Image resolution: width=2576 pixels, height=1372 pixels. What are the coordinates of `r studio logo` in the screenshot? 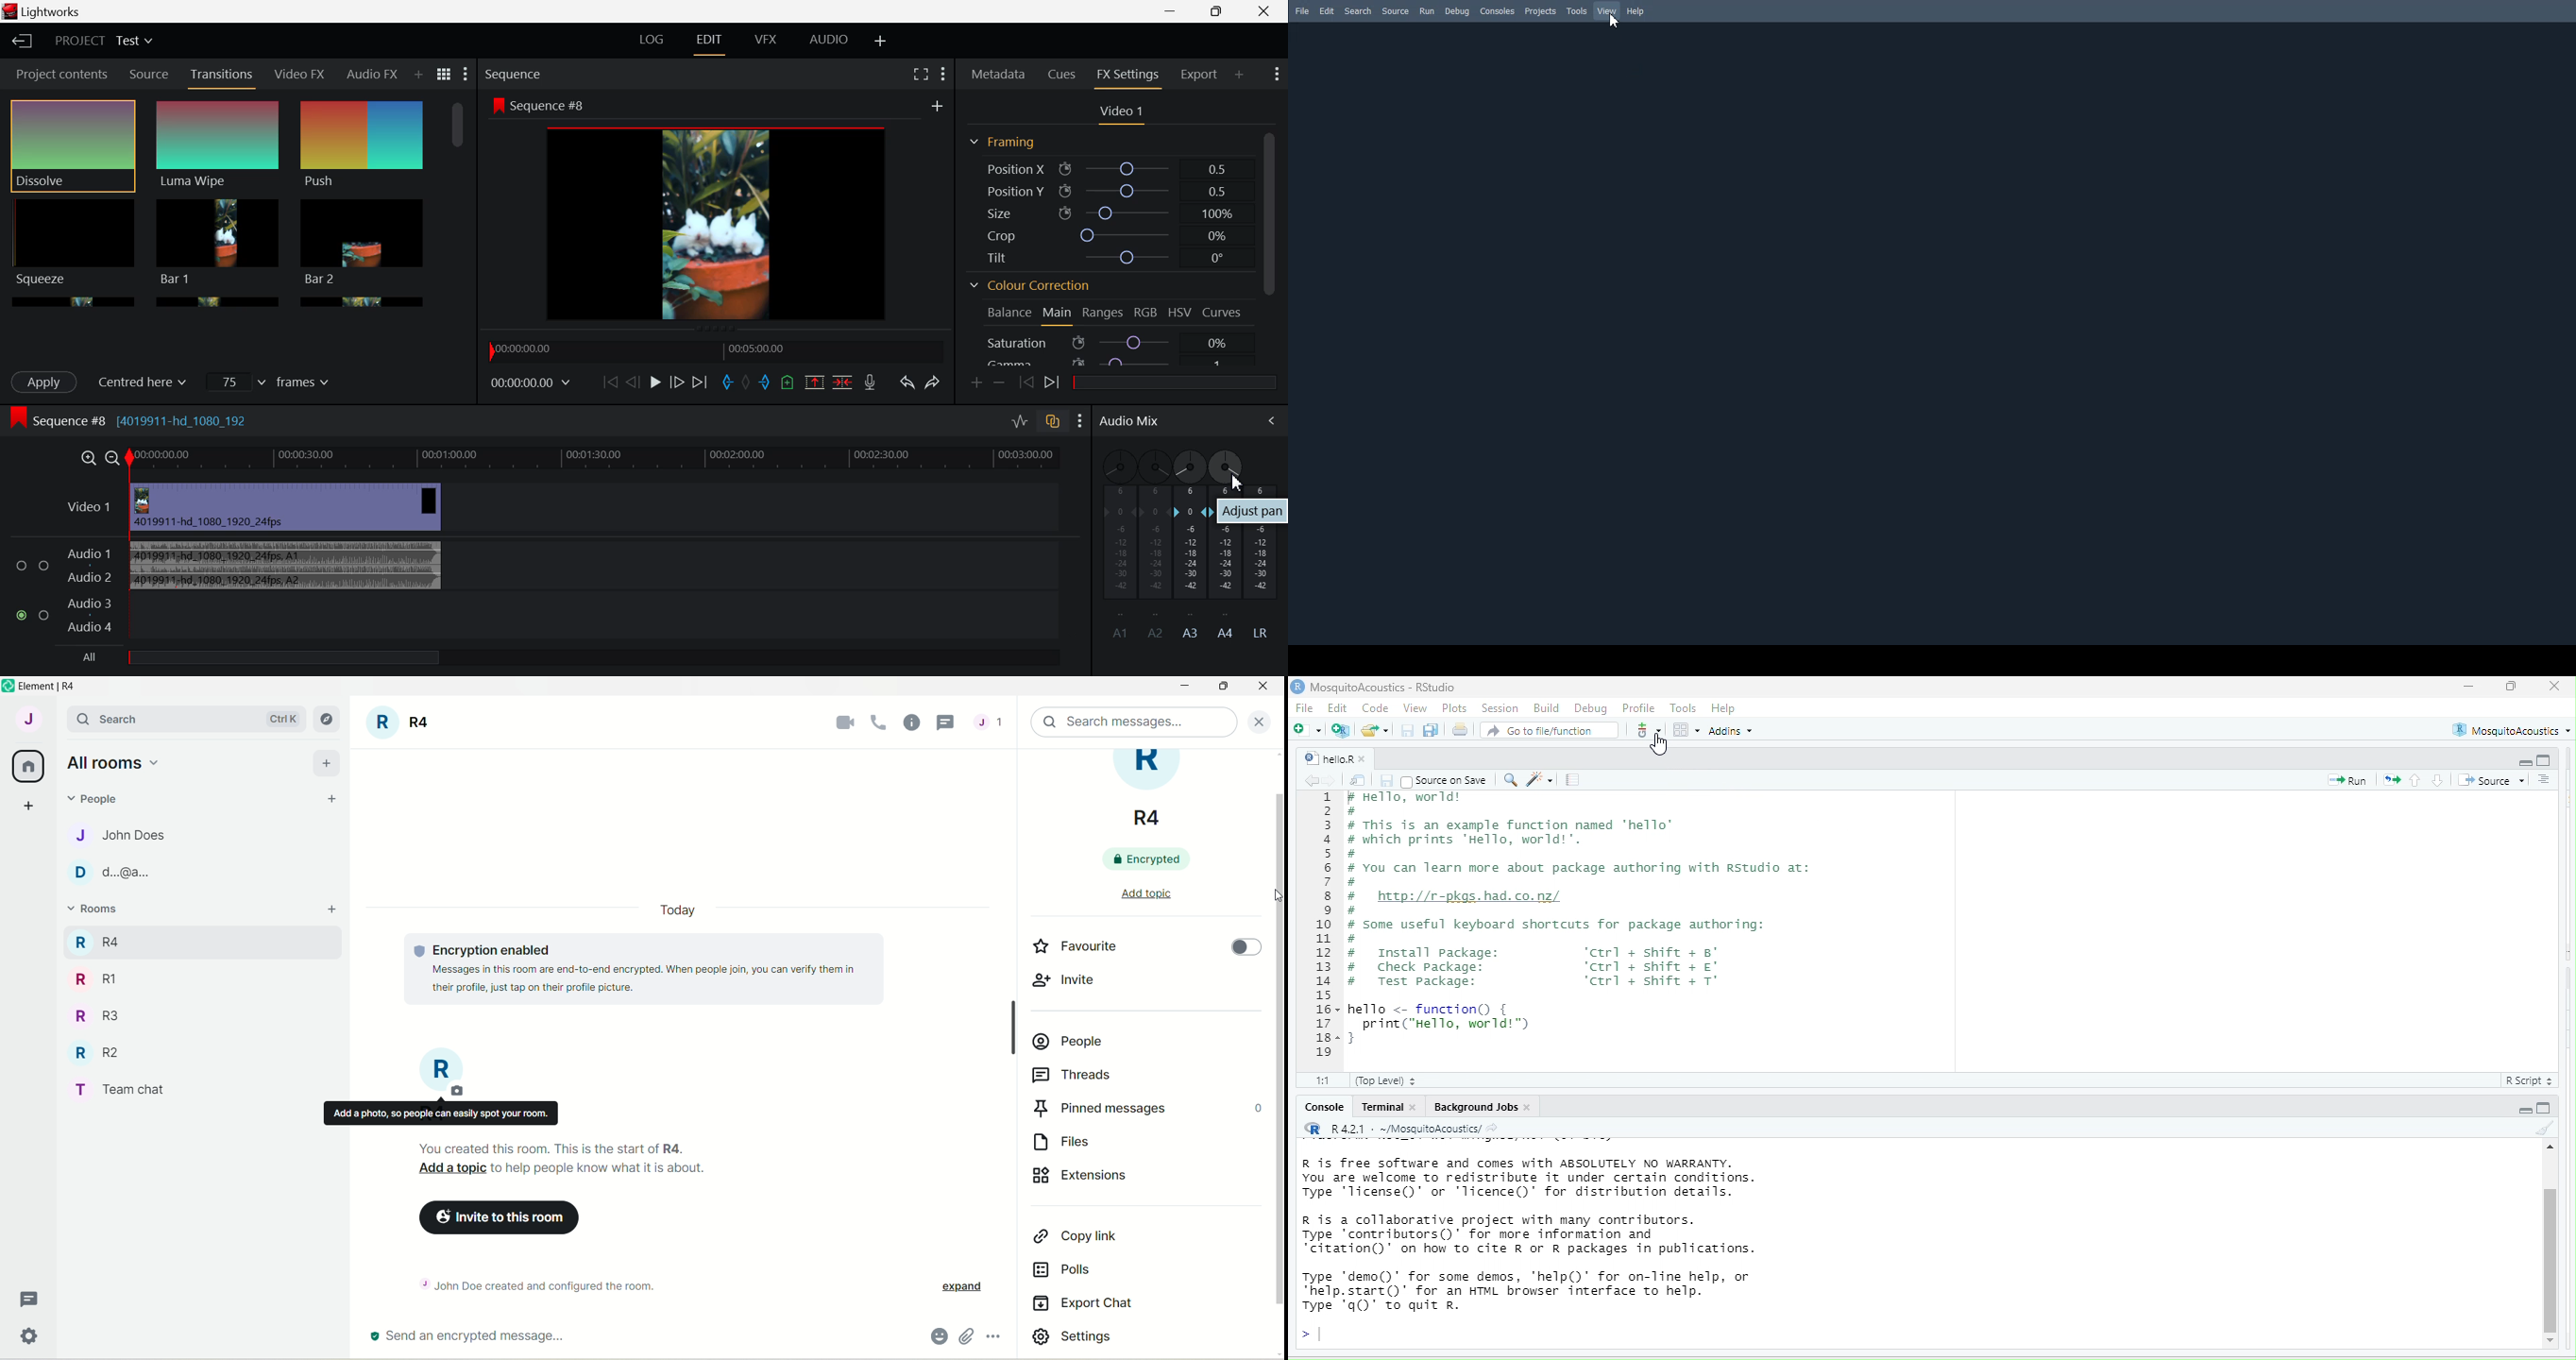 It's located at (1298, 688).